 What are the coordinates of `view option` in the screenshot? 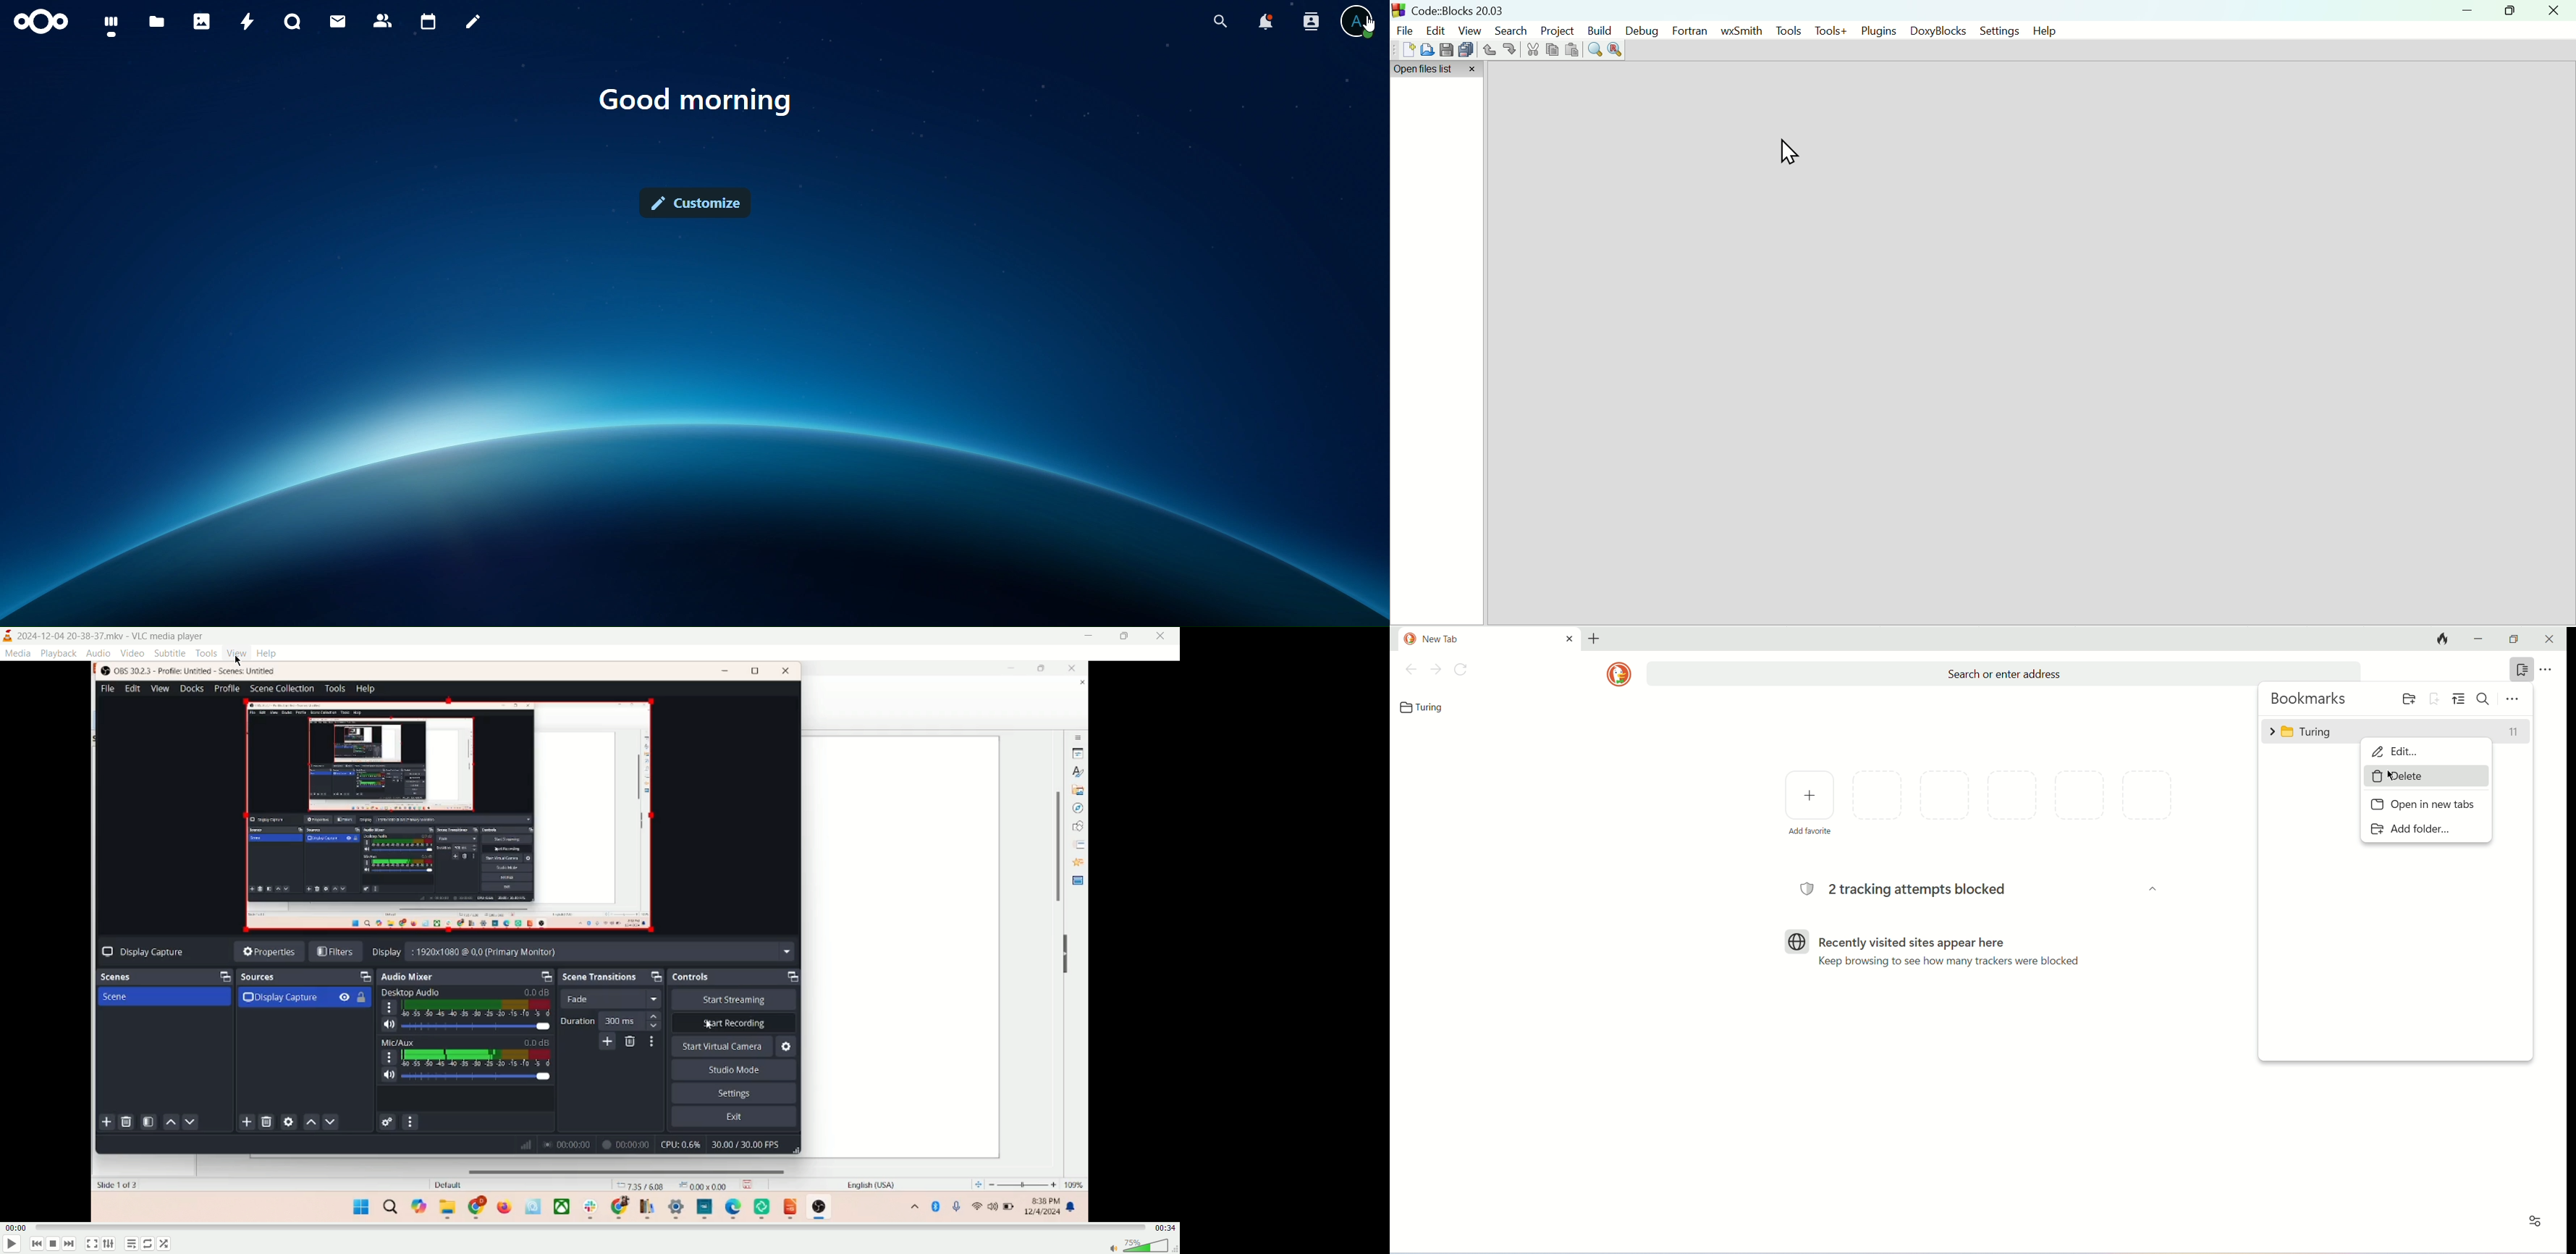 It's located at (2459, 699).